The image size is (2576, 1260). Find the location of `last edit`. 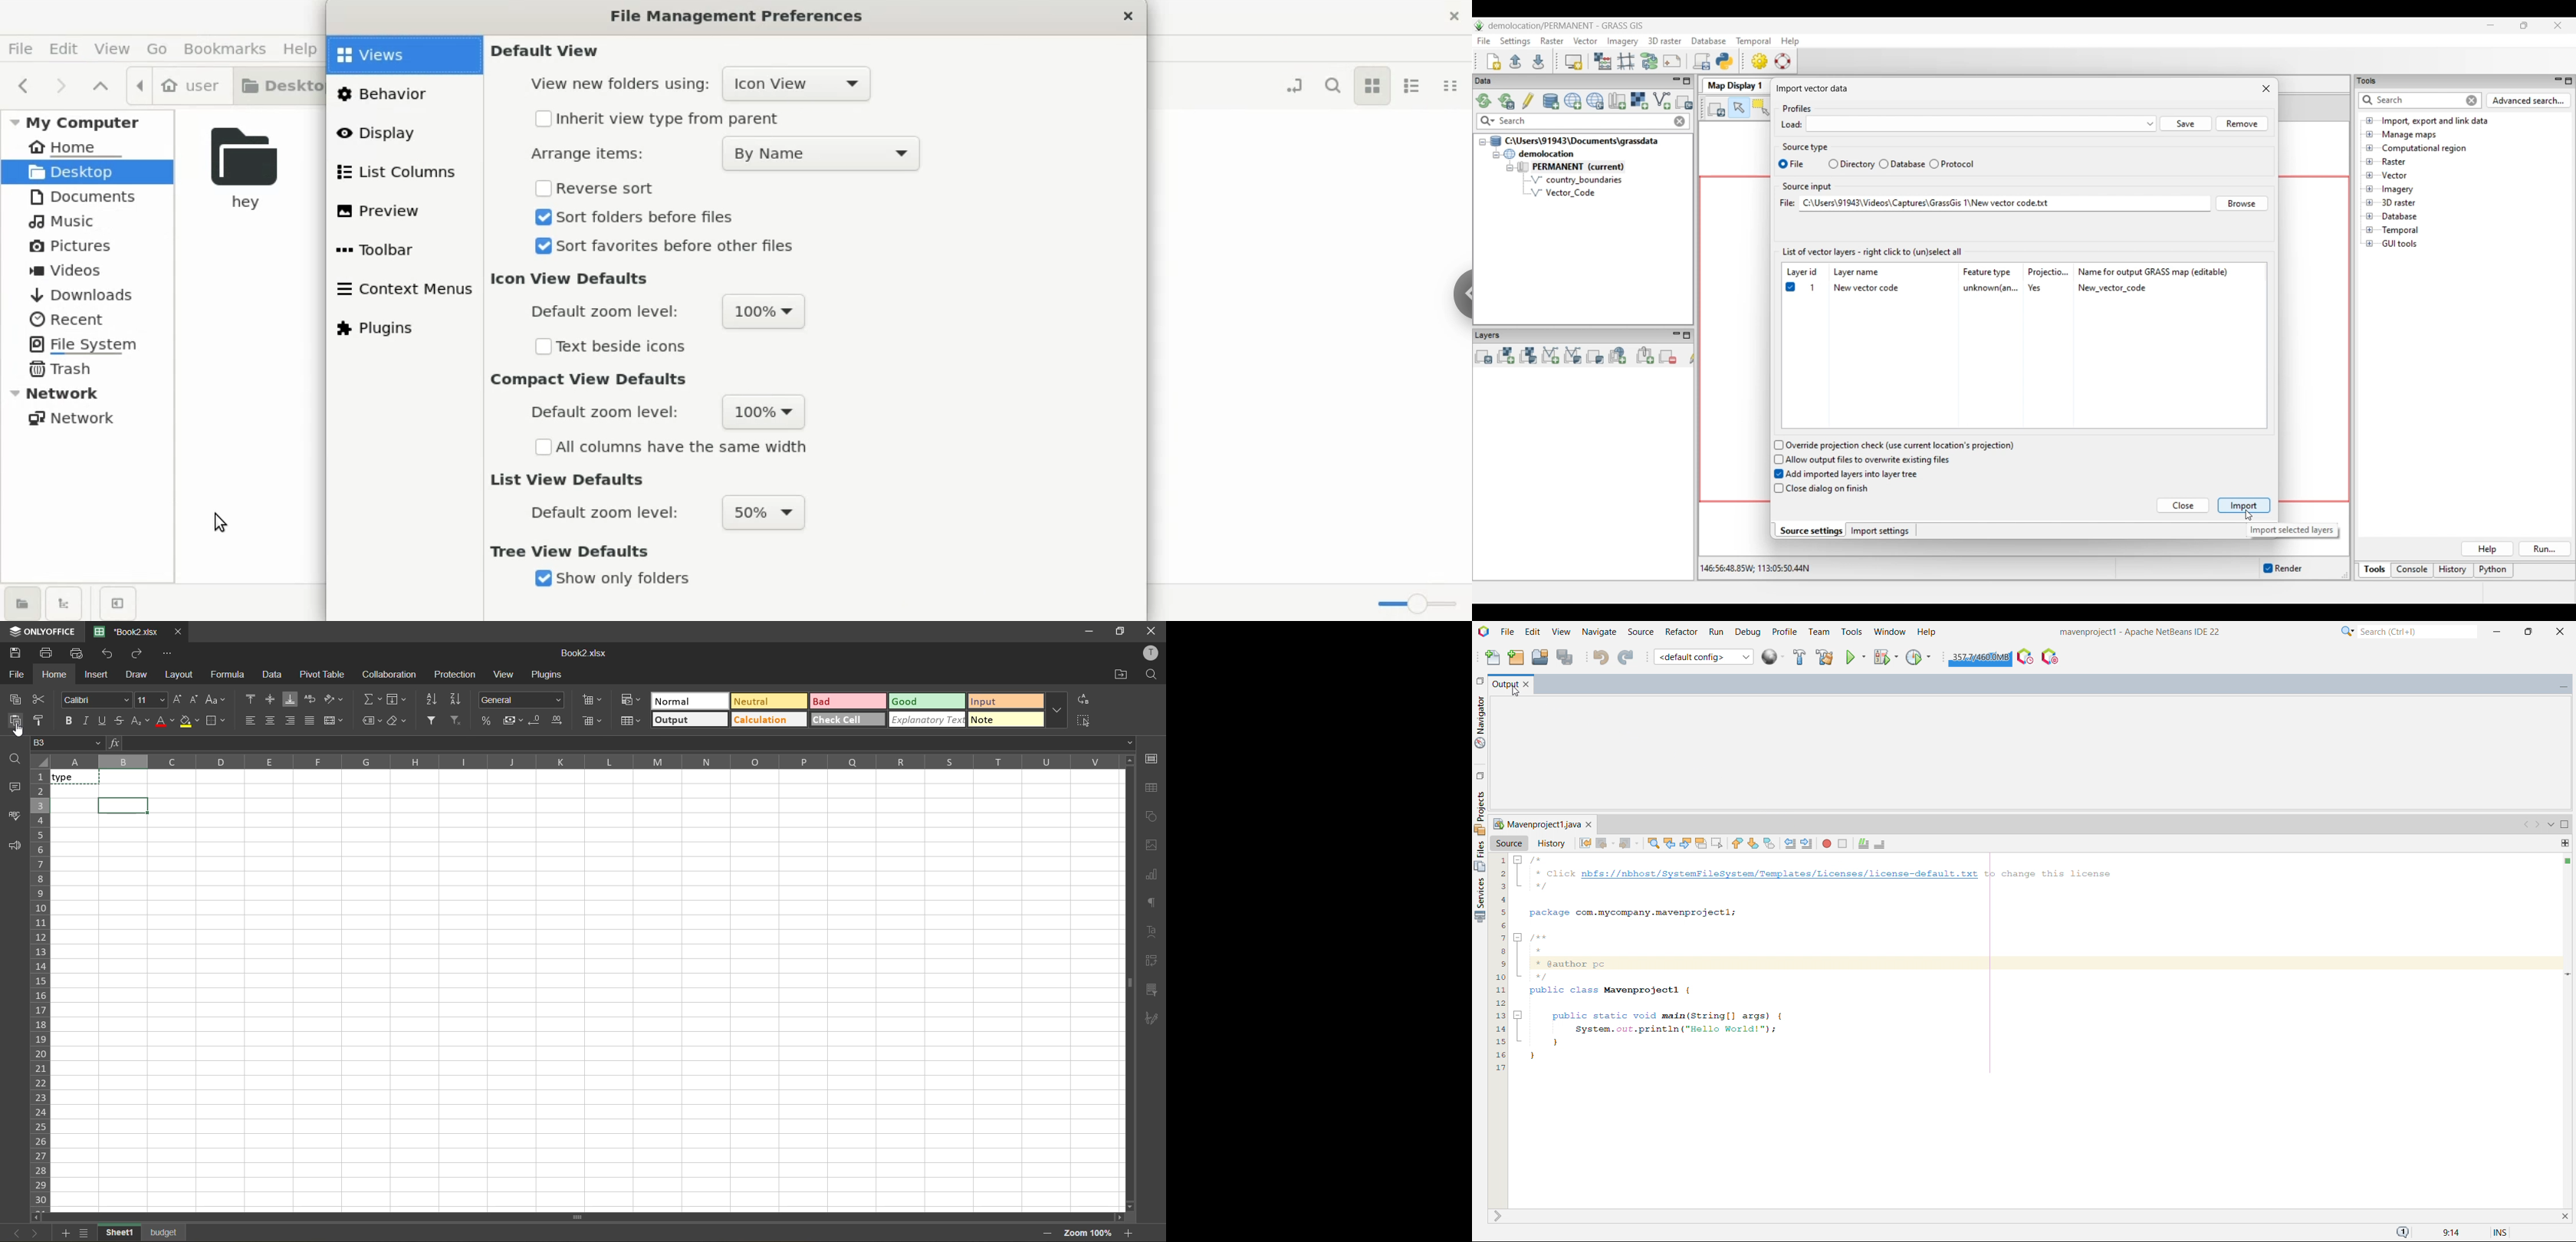

last edit is located at coordinates (1585, 842).